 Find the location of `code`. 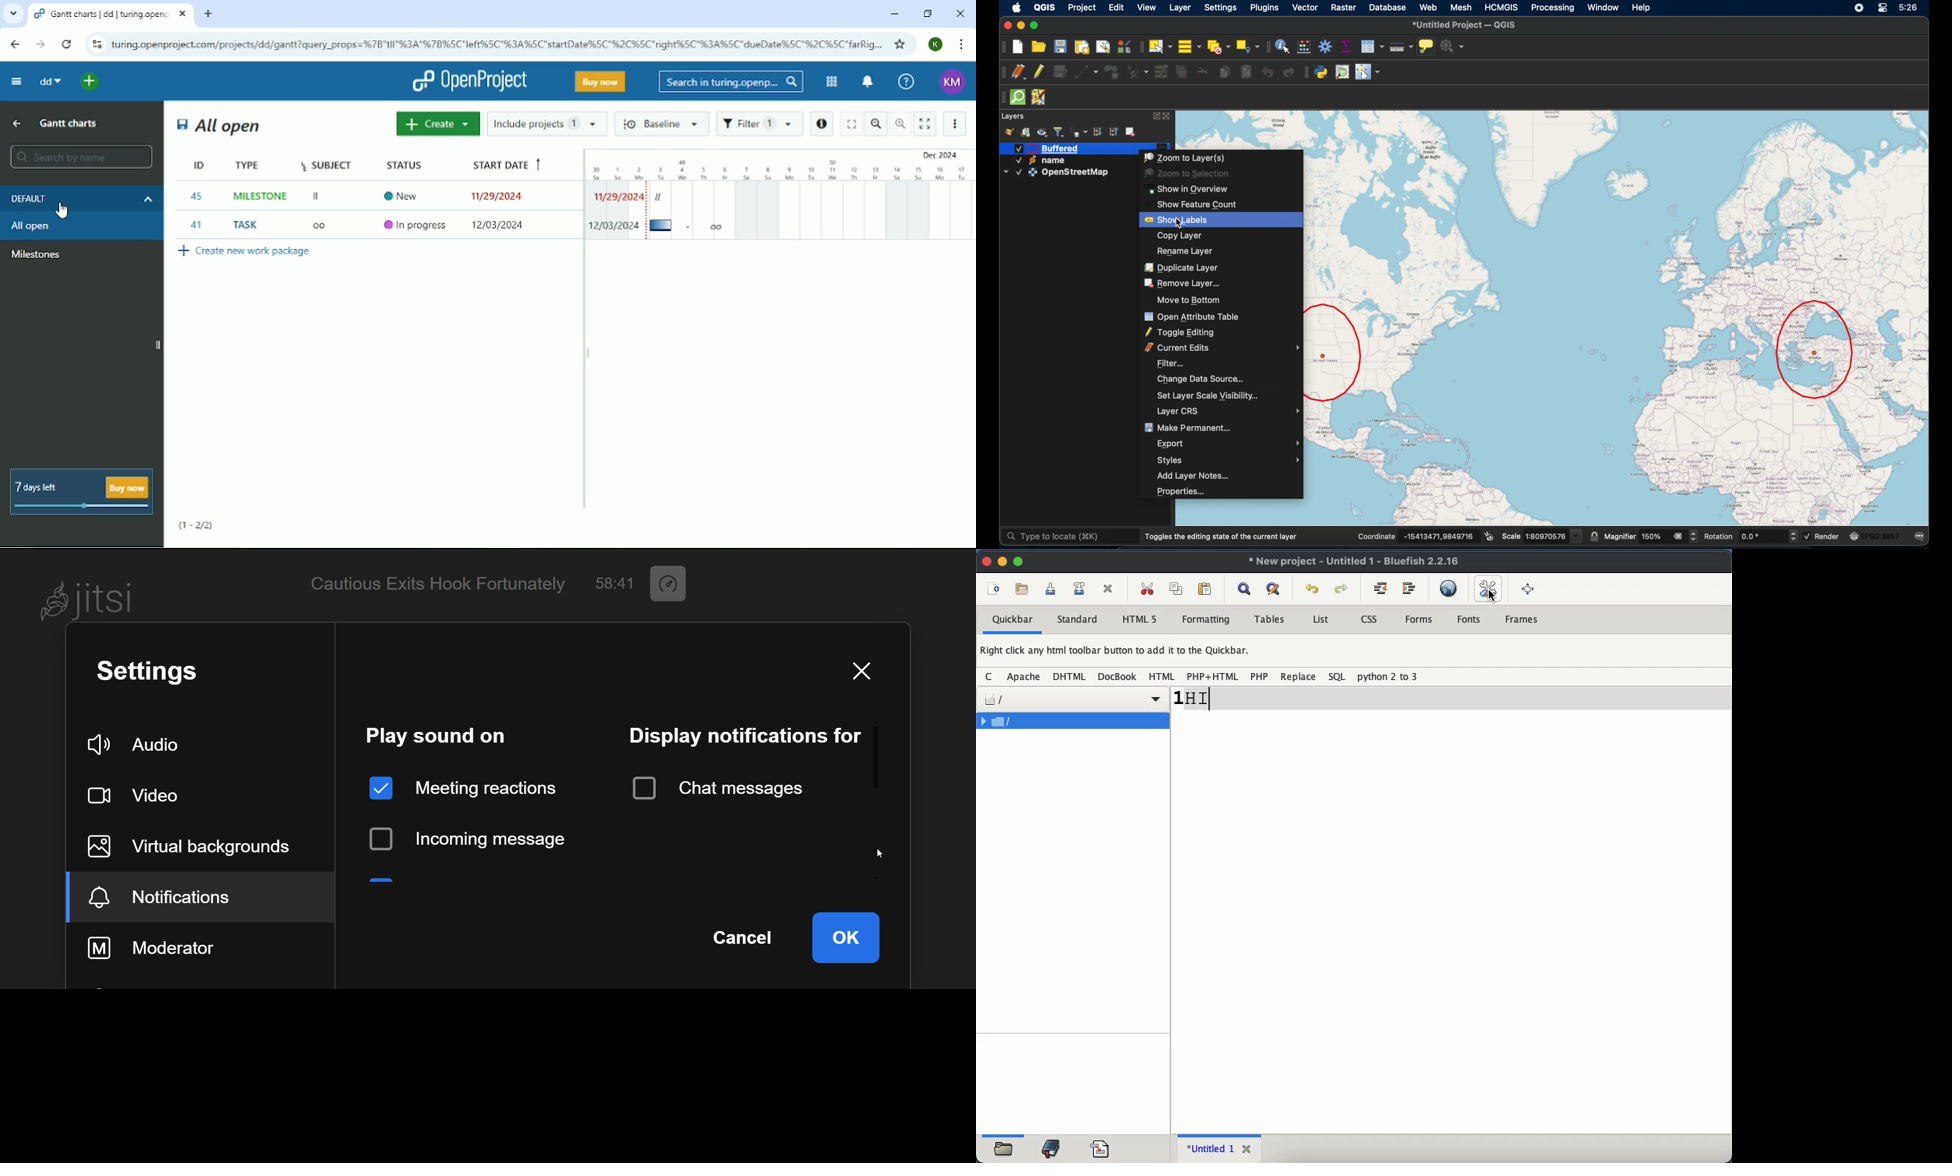

code is located at coordinates (1100, 1147).